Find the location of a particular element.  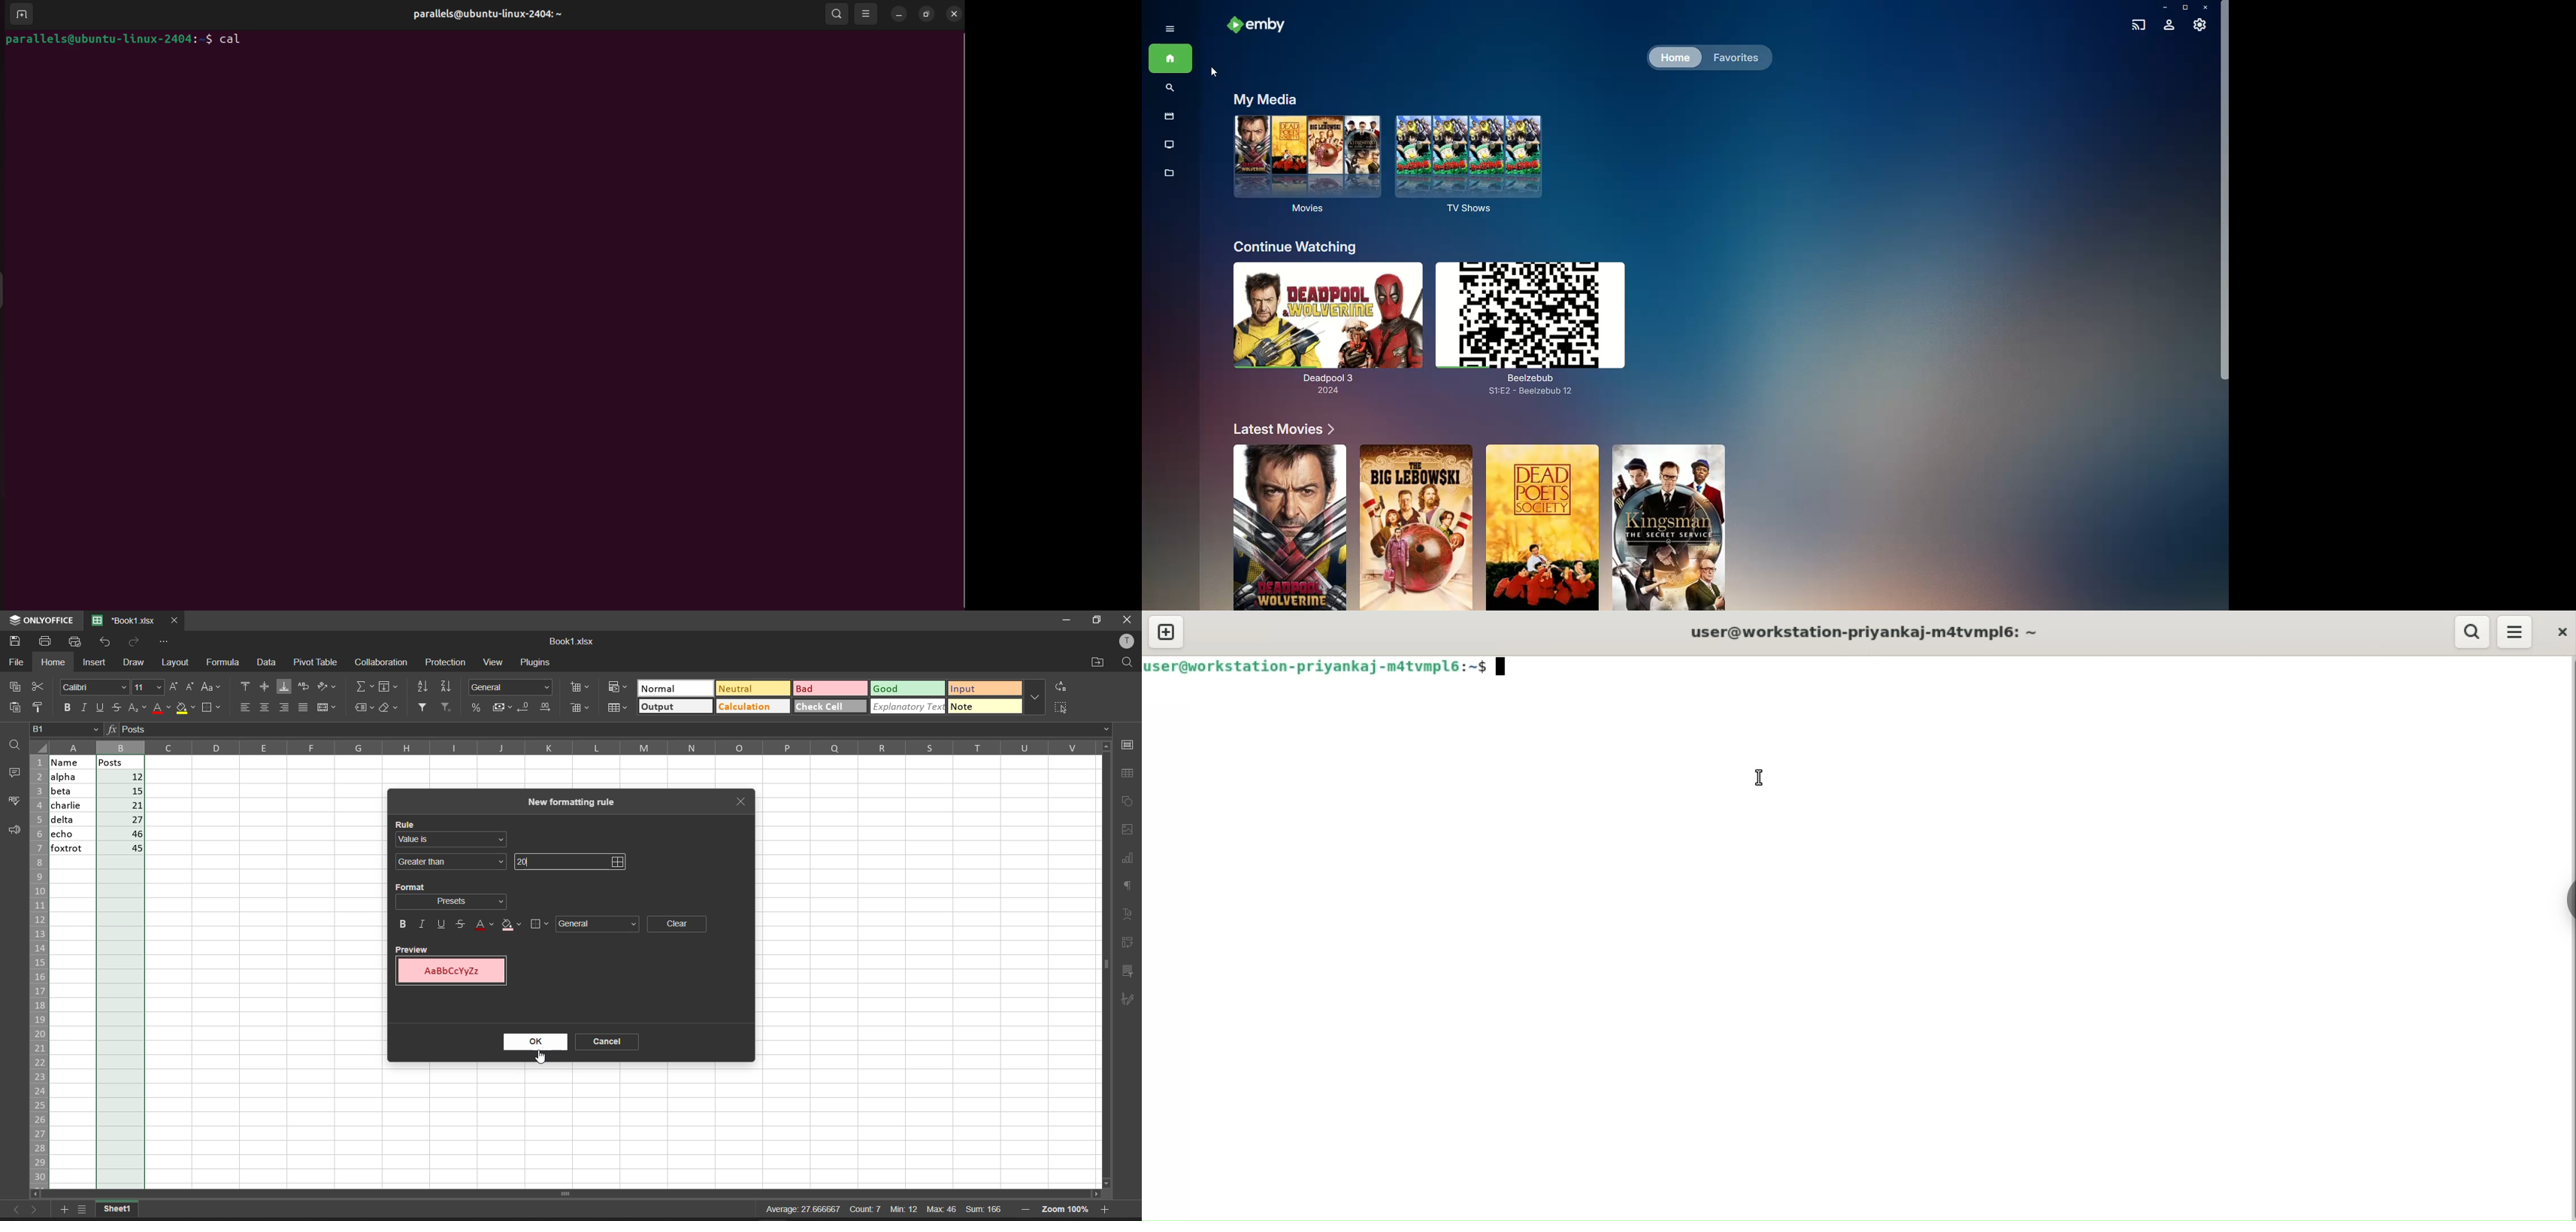

emby is located at coordinates (1261, 26).